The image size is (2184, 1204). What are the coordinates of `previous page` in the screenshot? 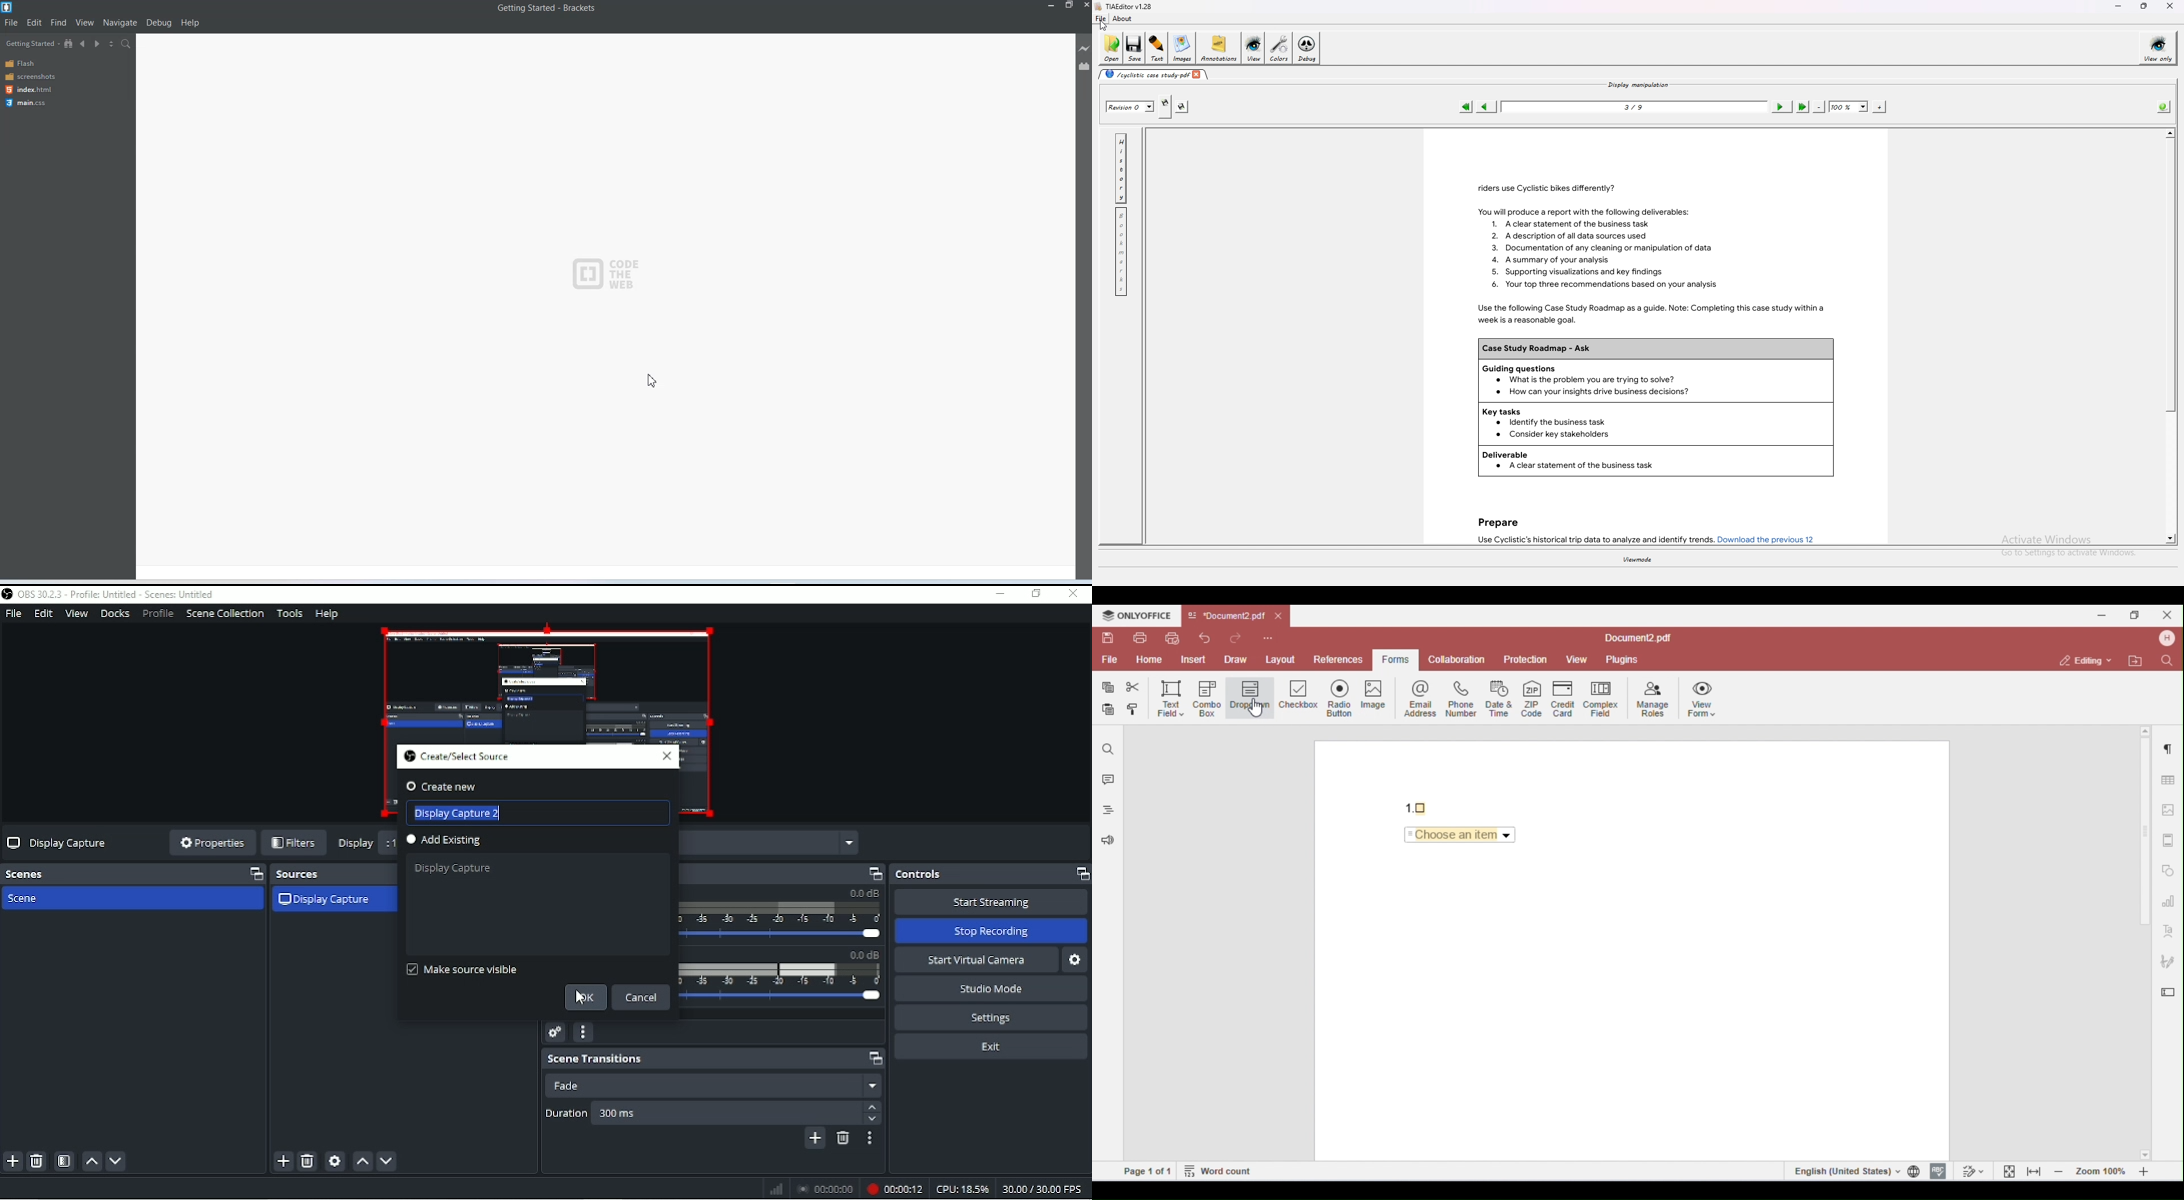 It's located at (1486, 107).